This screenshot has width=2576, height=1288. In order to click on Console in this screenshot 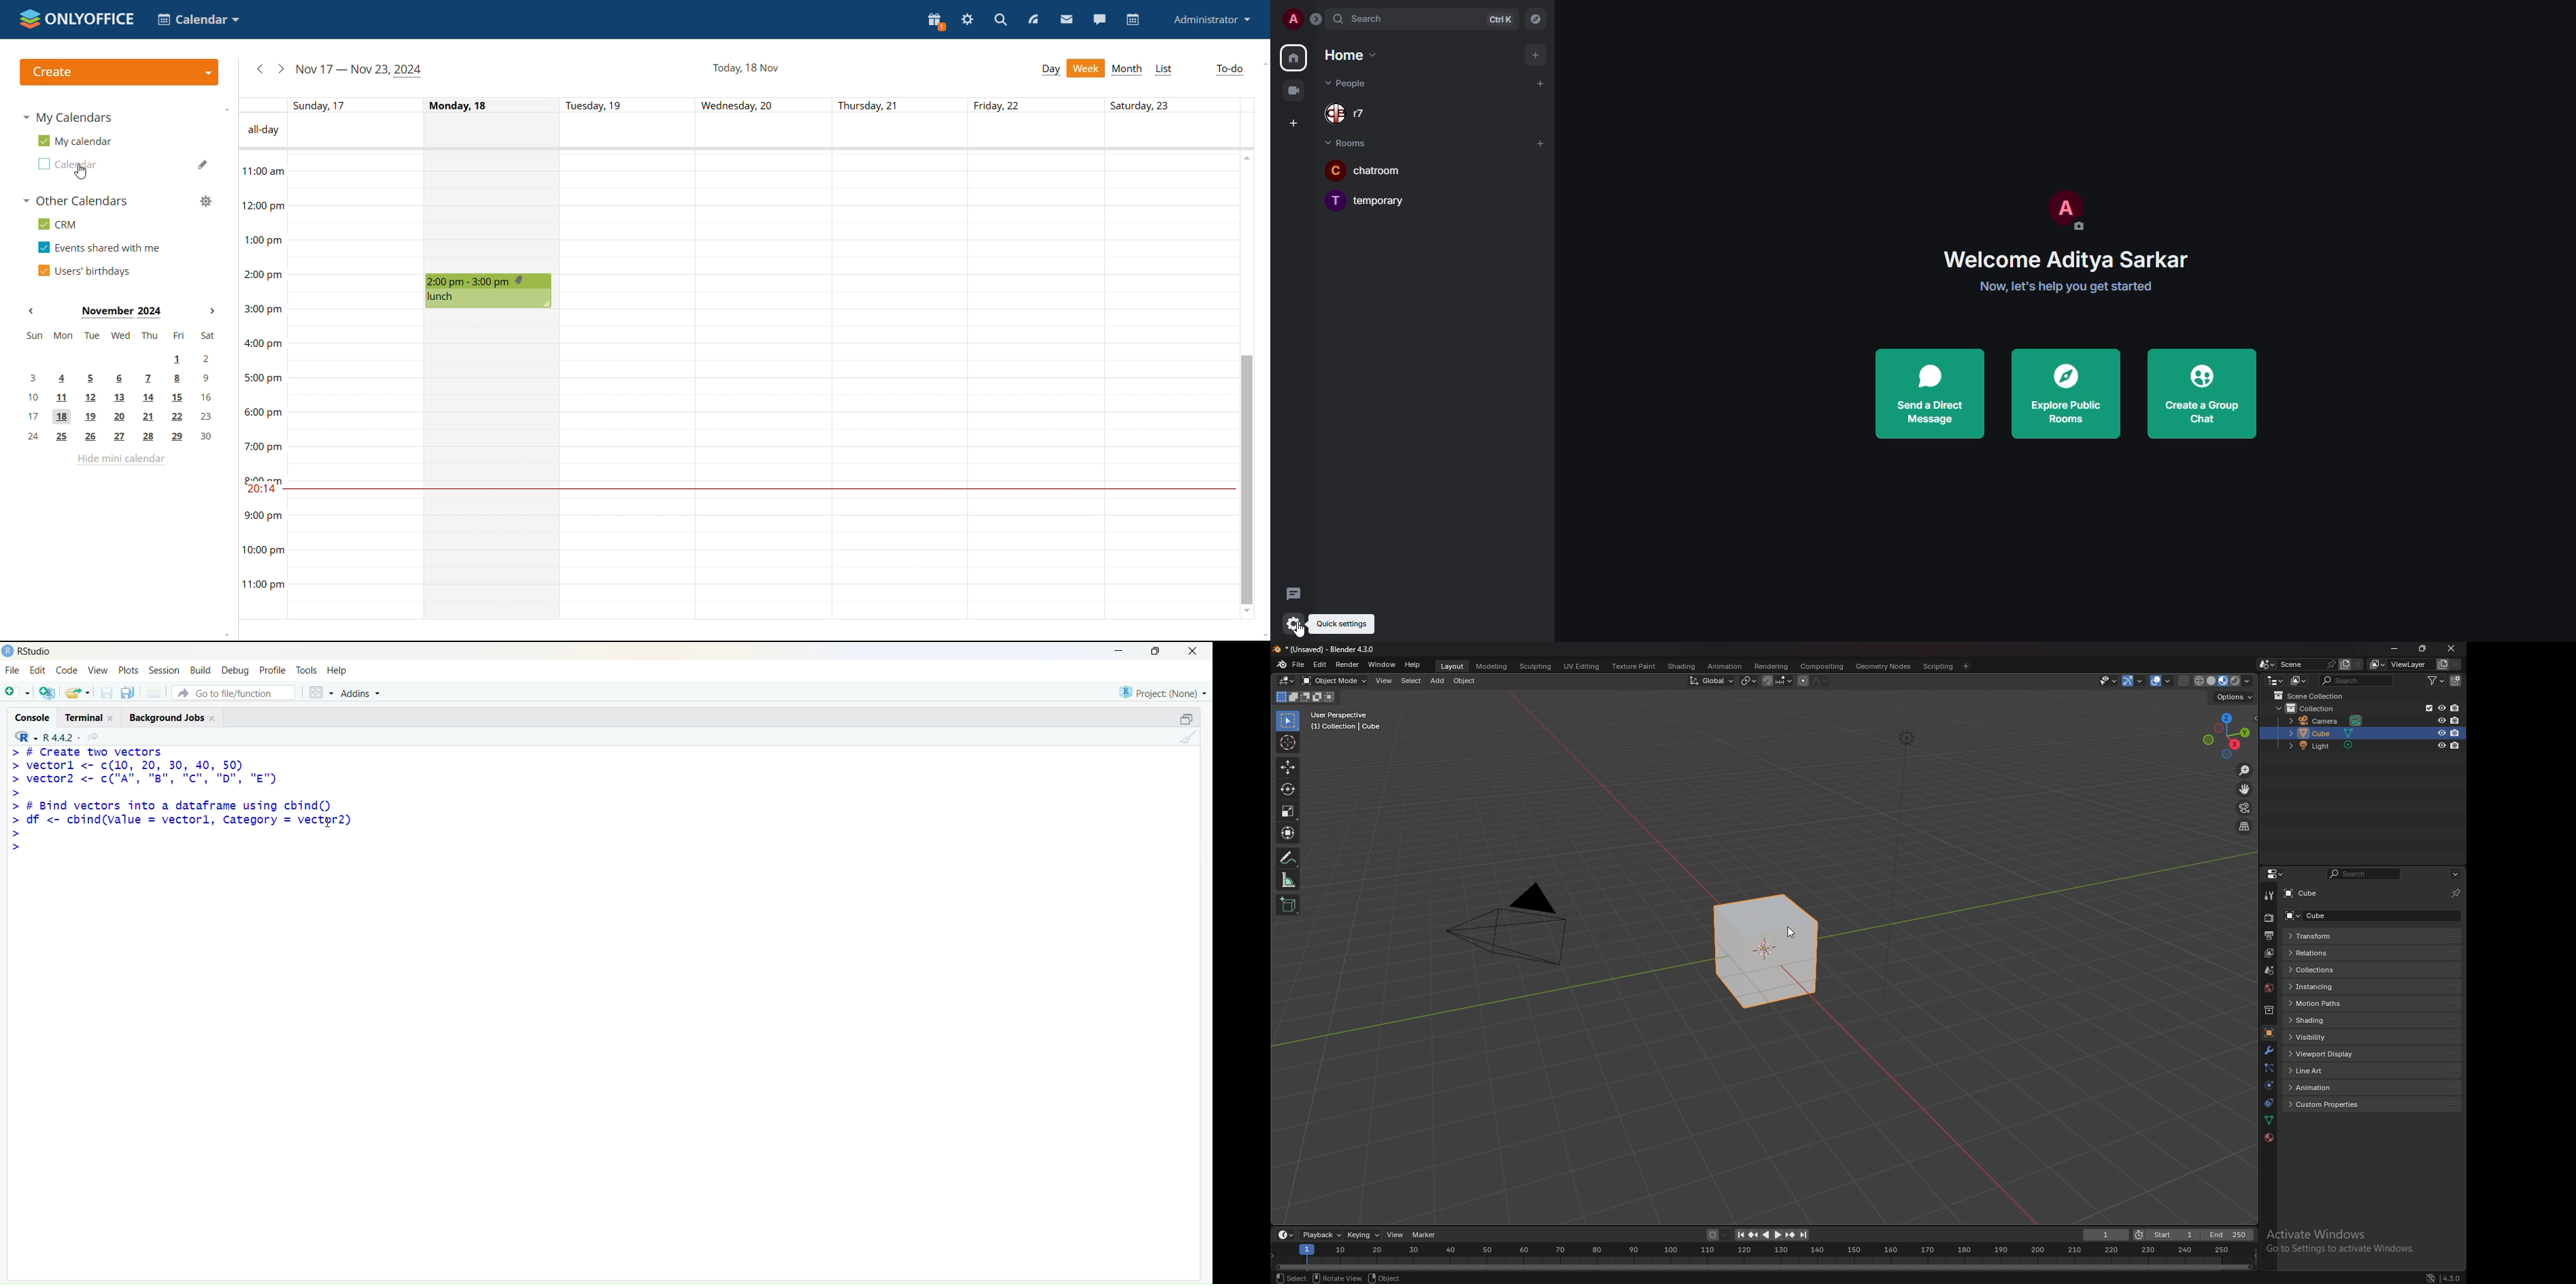, I will do `click(31, 716)`.